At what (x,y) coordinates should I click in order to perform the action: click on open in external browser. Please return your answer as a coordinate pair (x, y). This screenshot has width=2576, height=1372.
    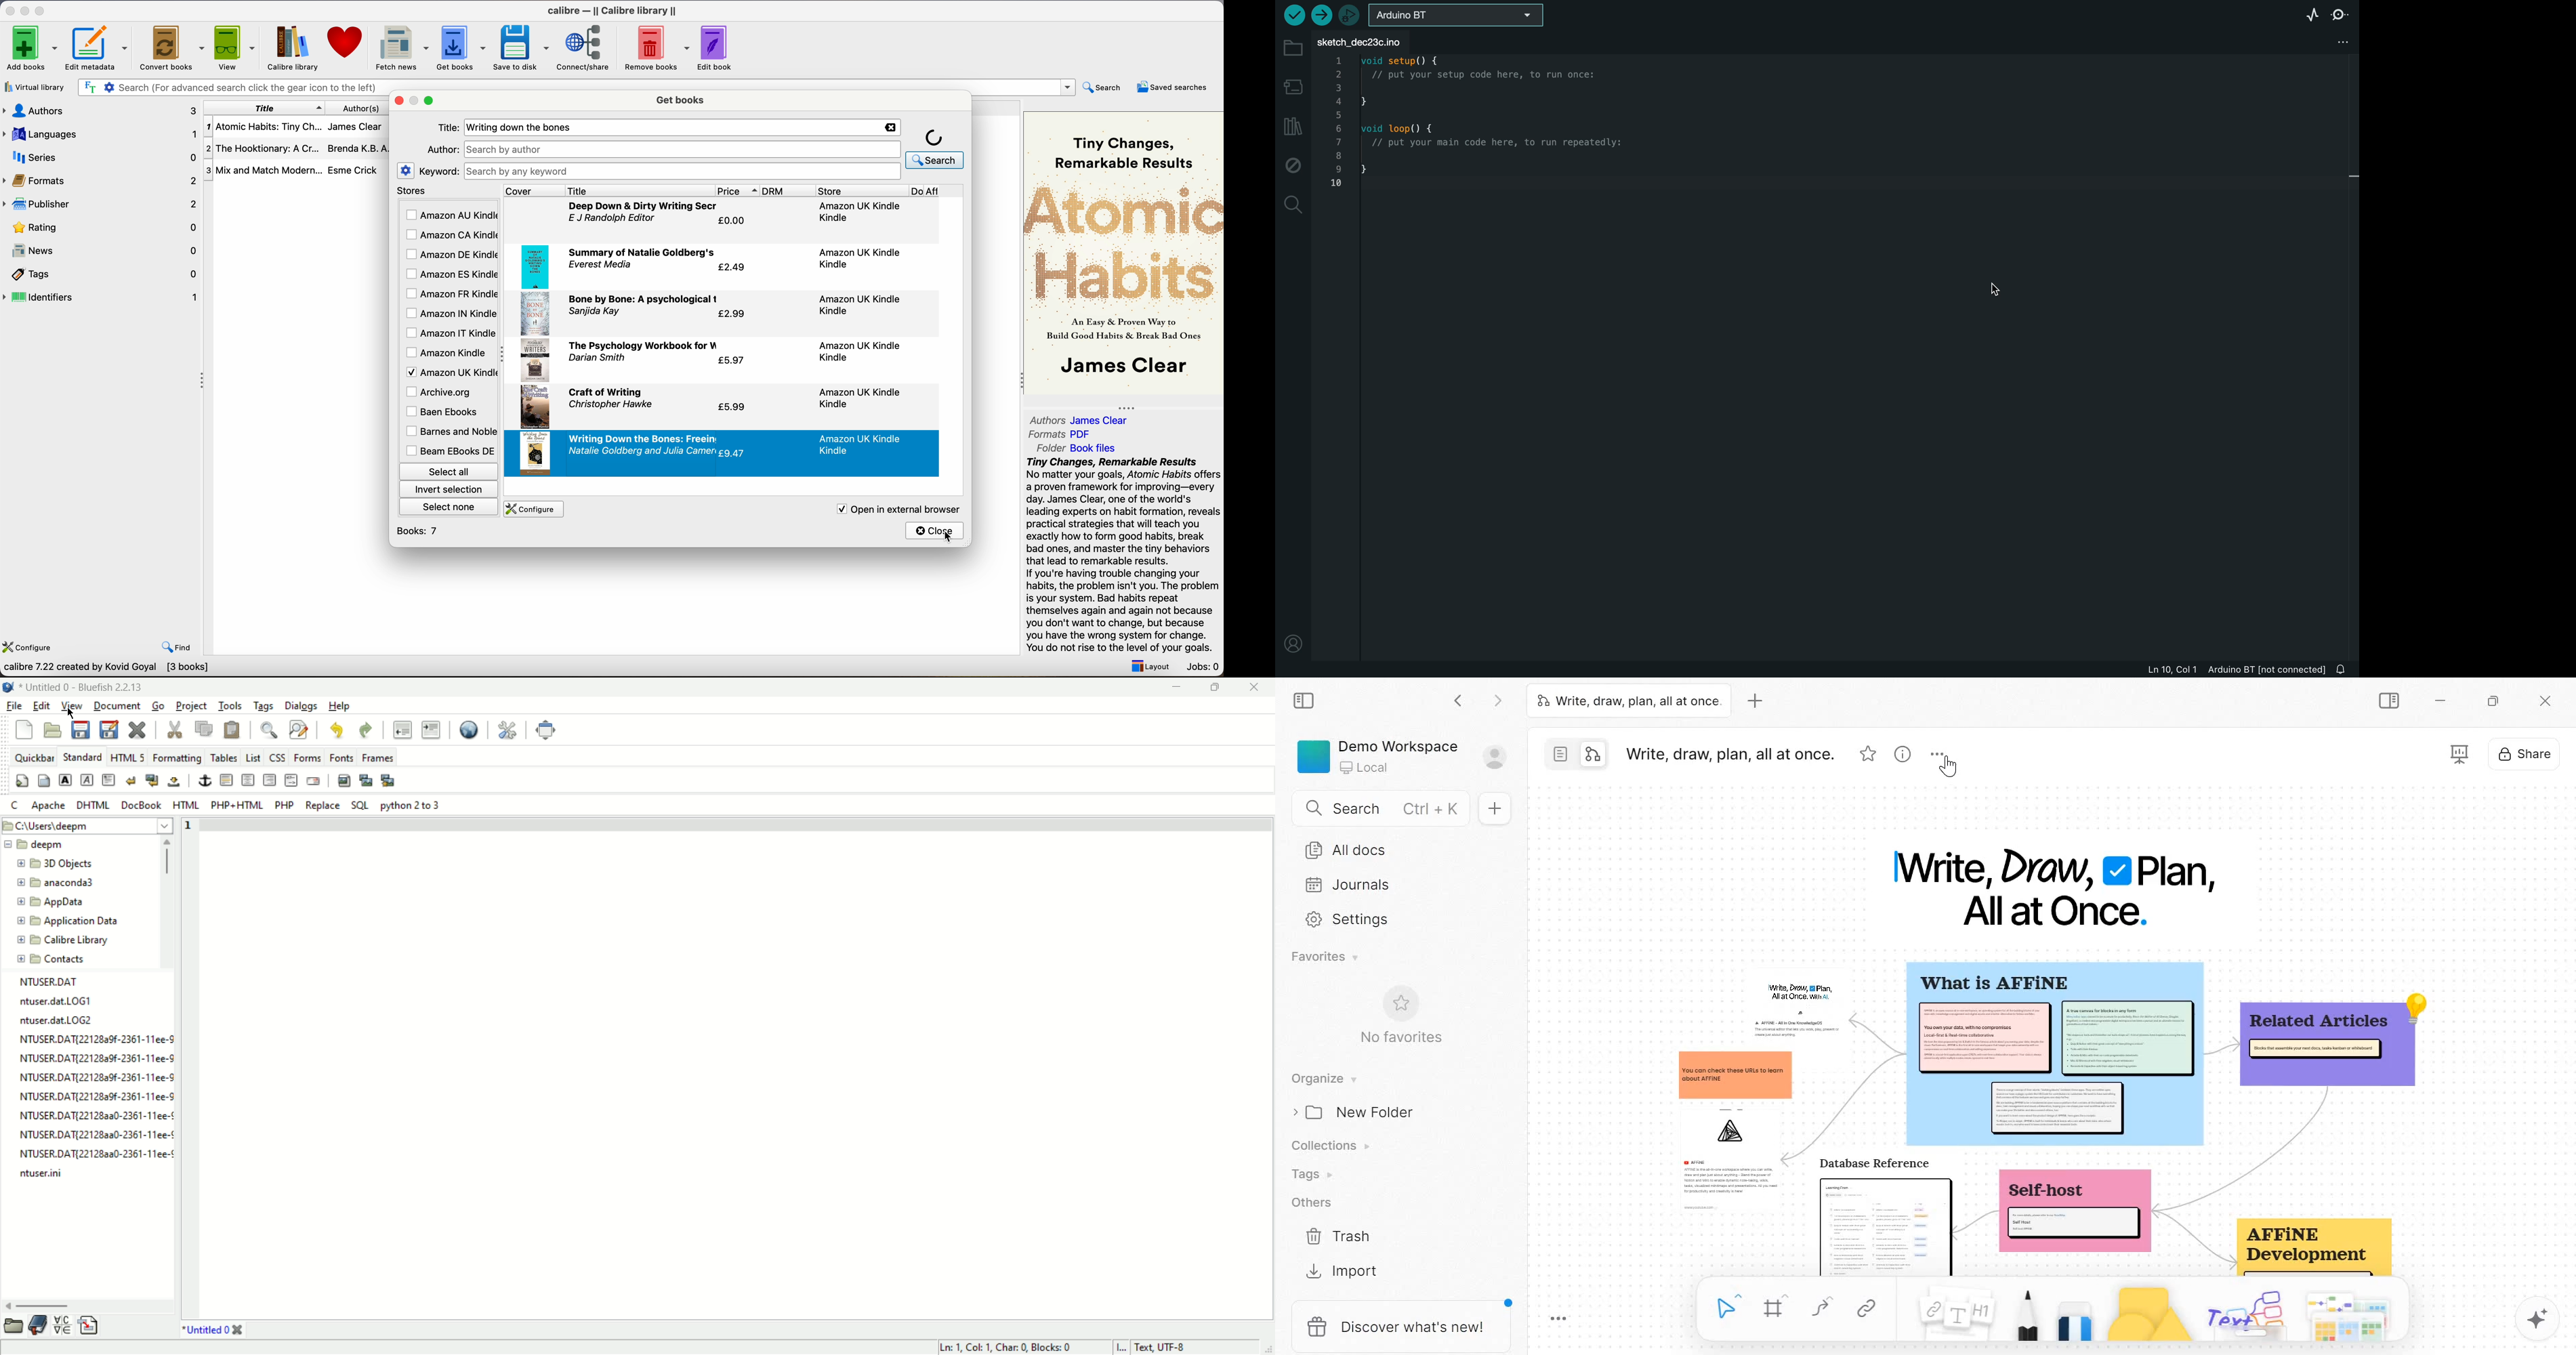
    Looking at the image, I should click on (896, 509).